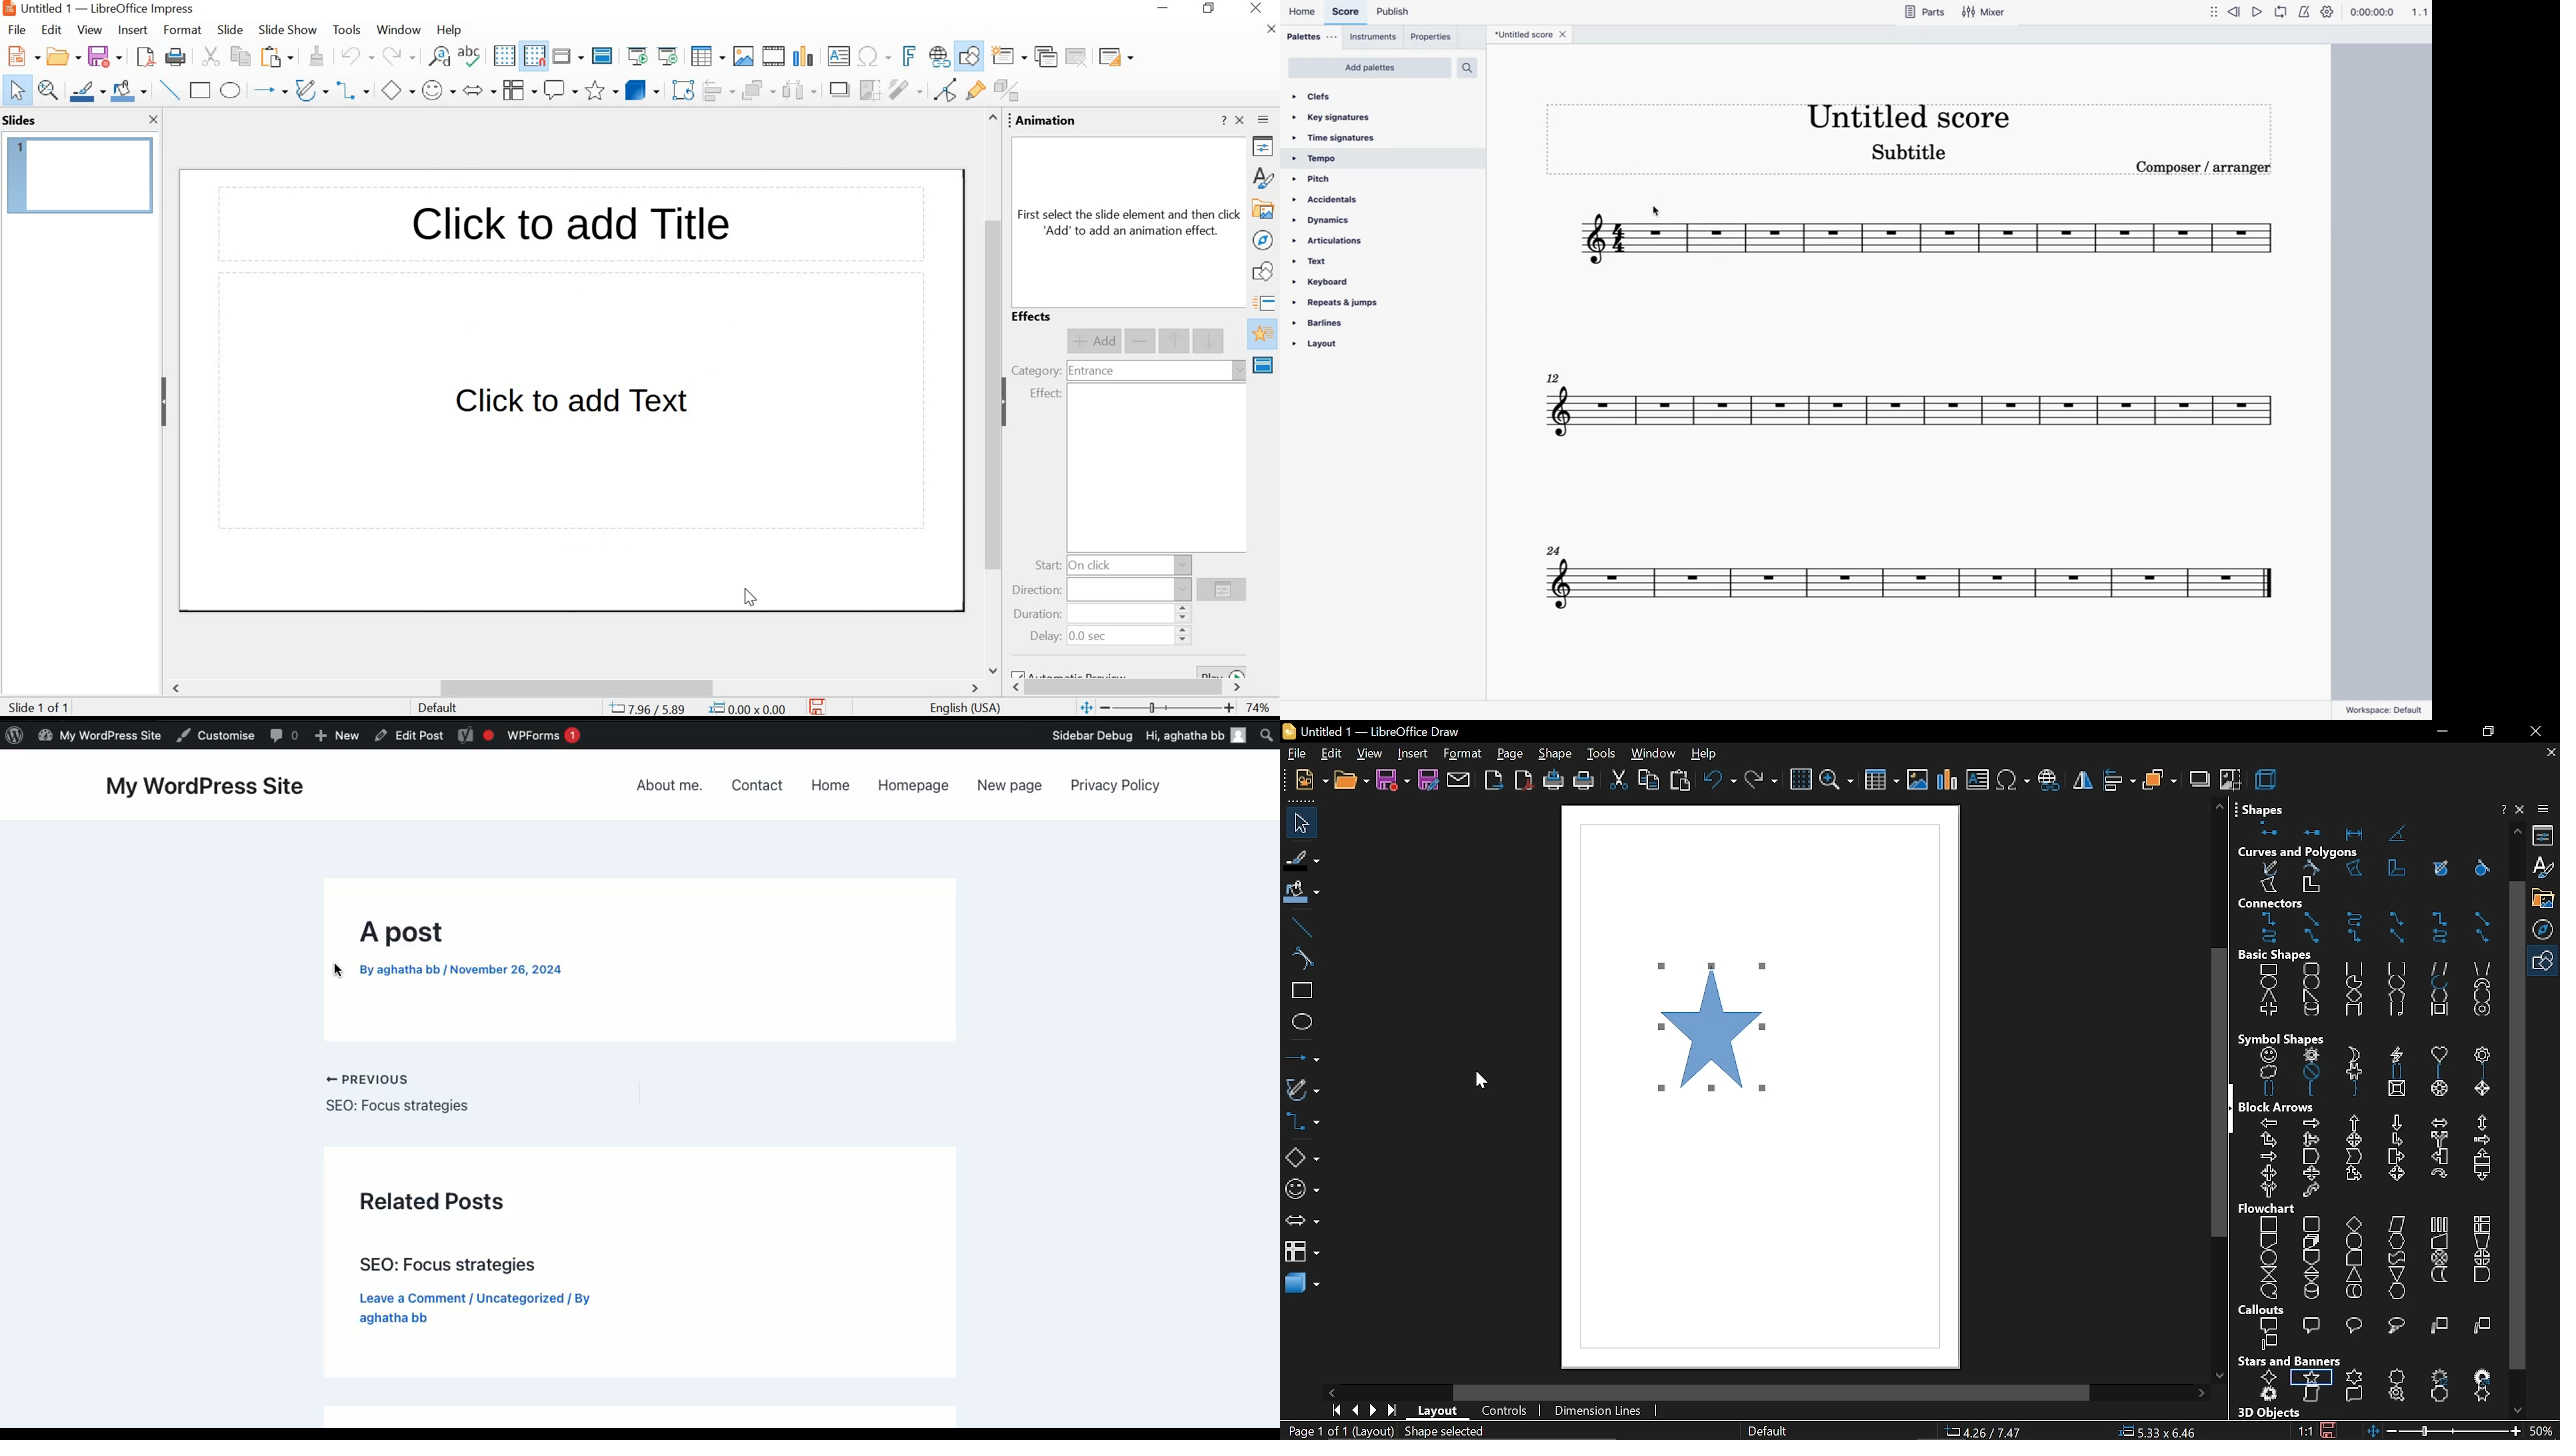  I want to click on display views, so click(567, 56).